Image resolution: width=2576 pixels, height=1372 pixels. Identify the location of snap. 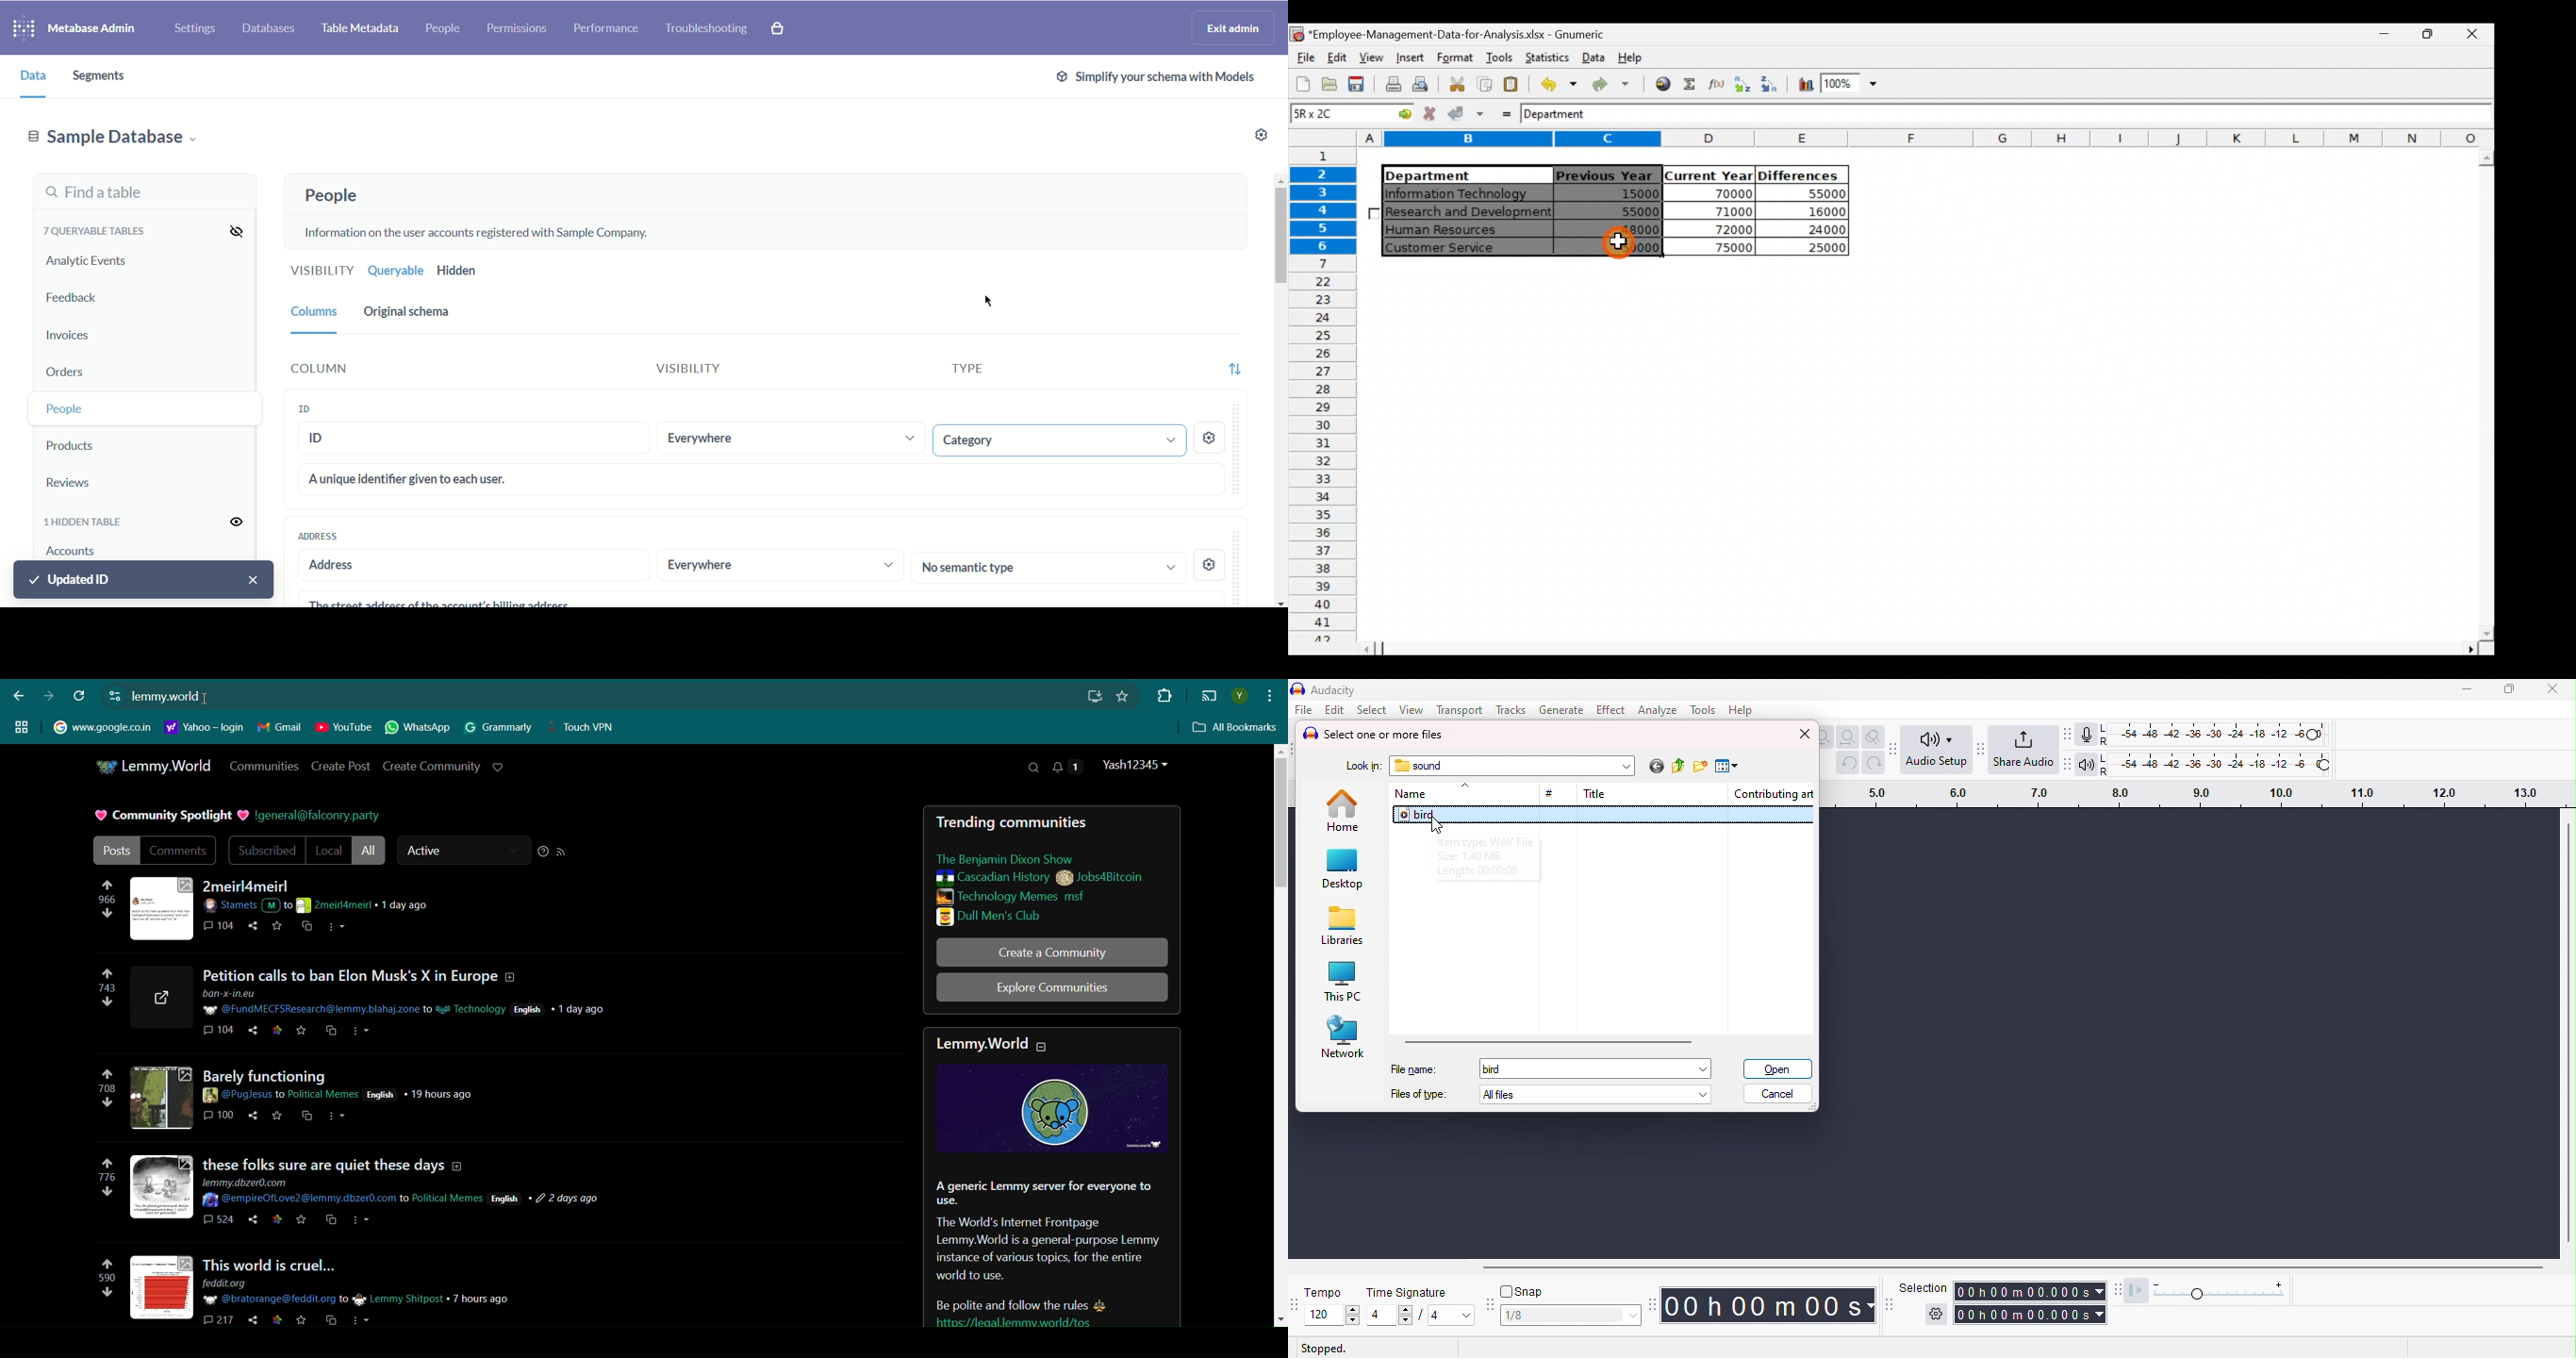
(1525, 1293).